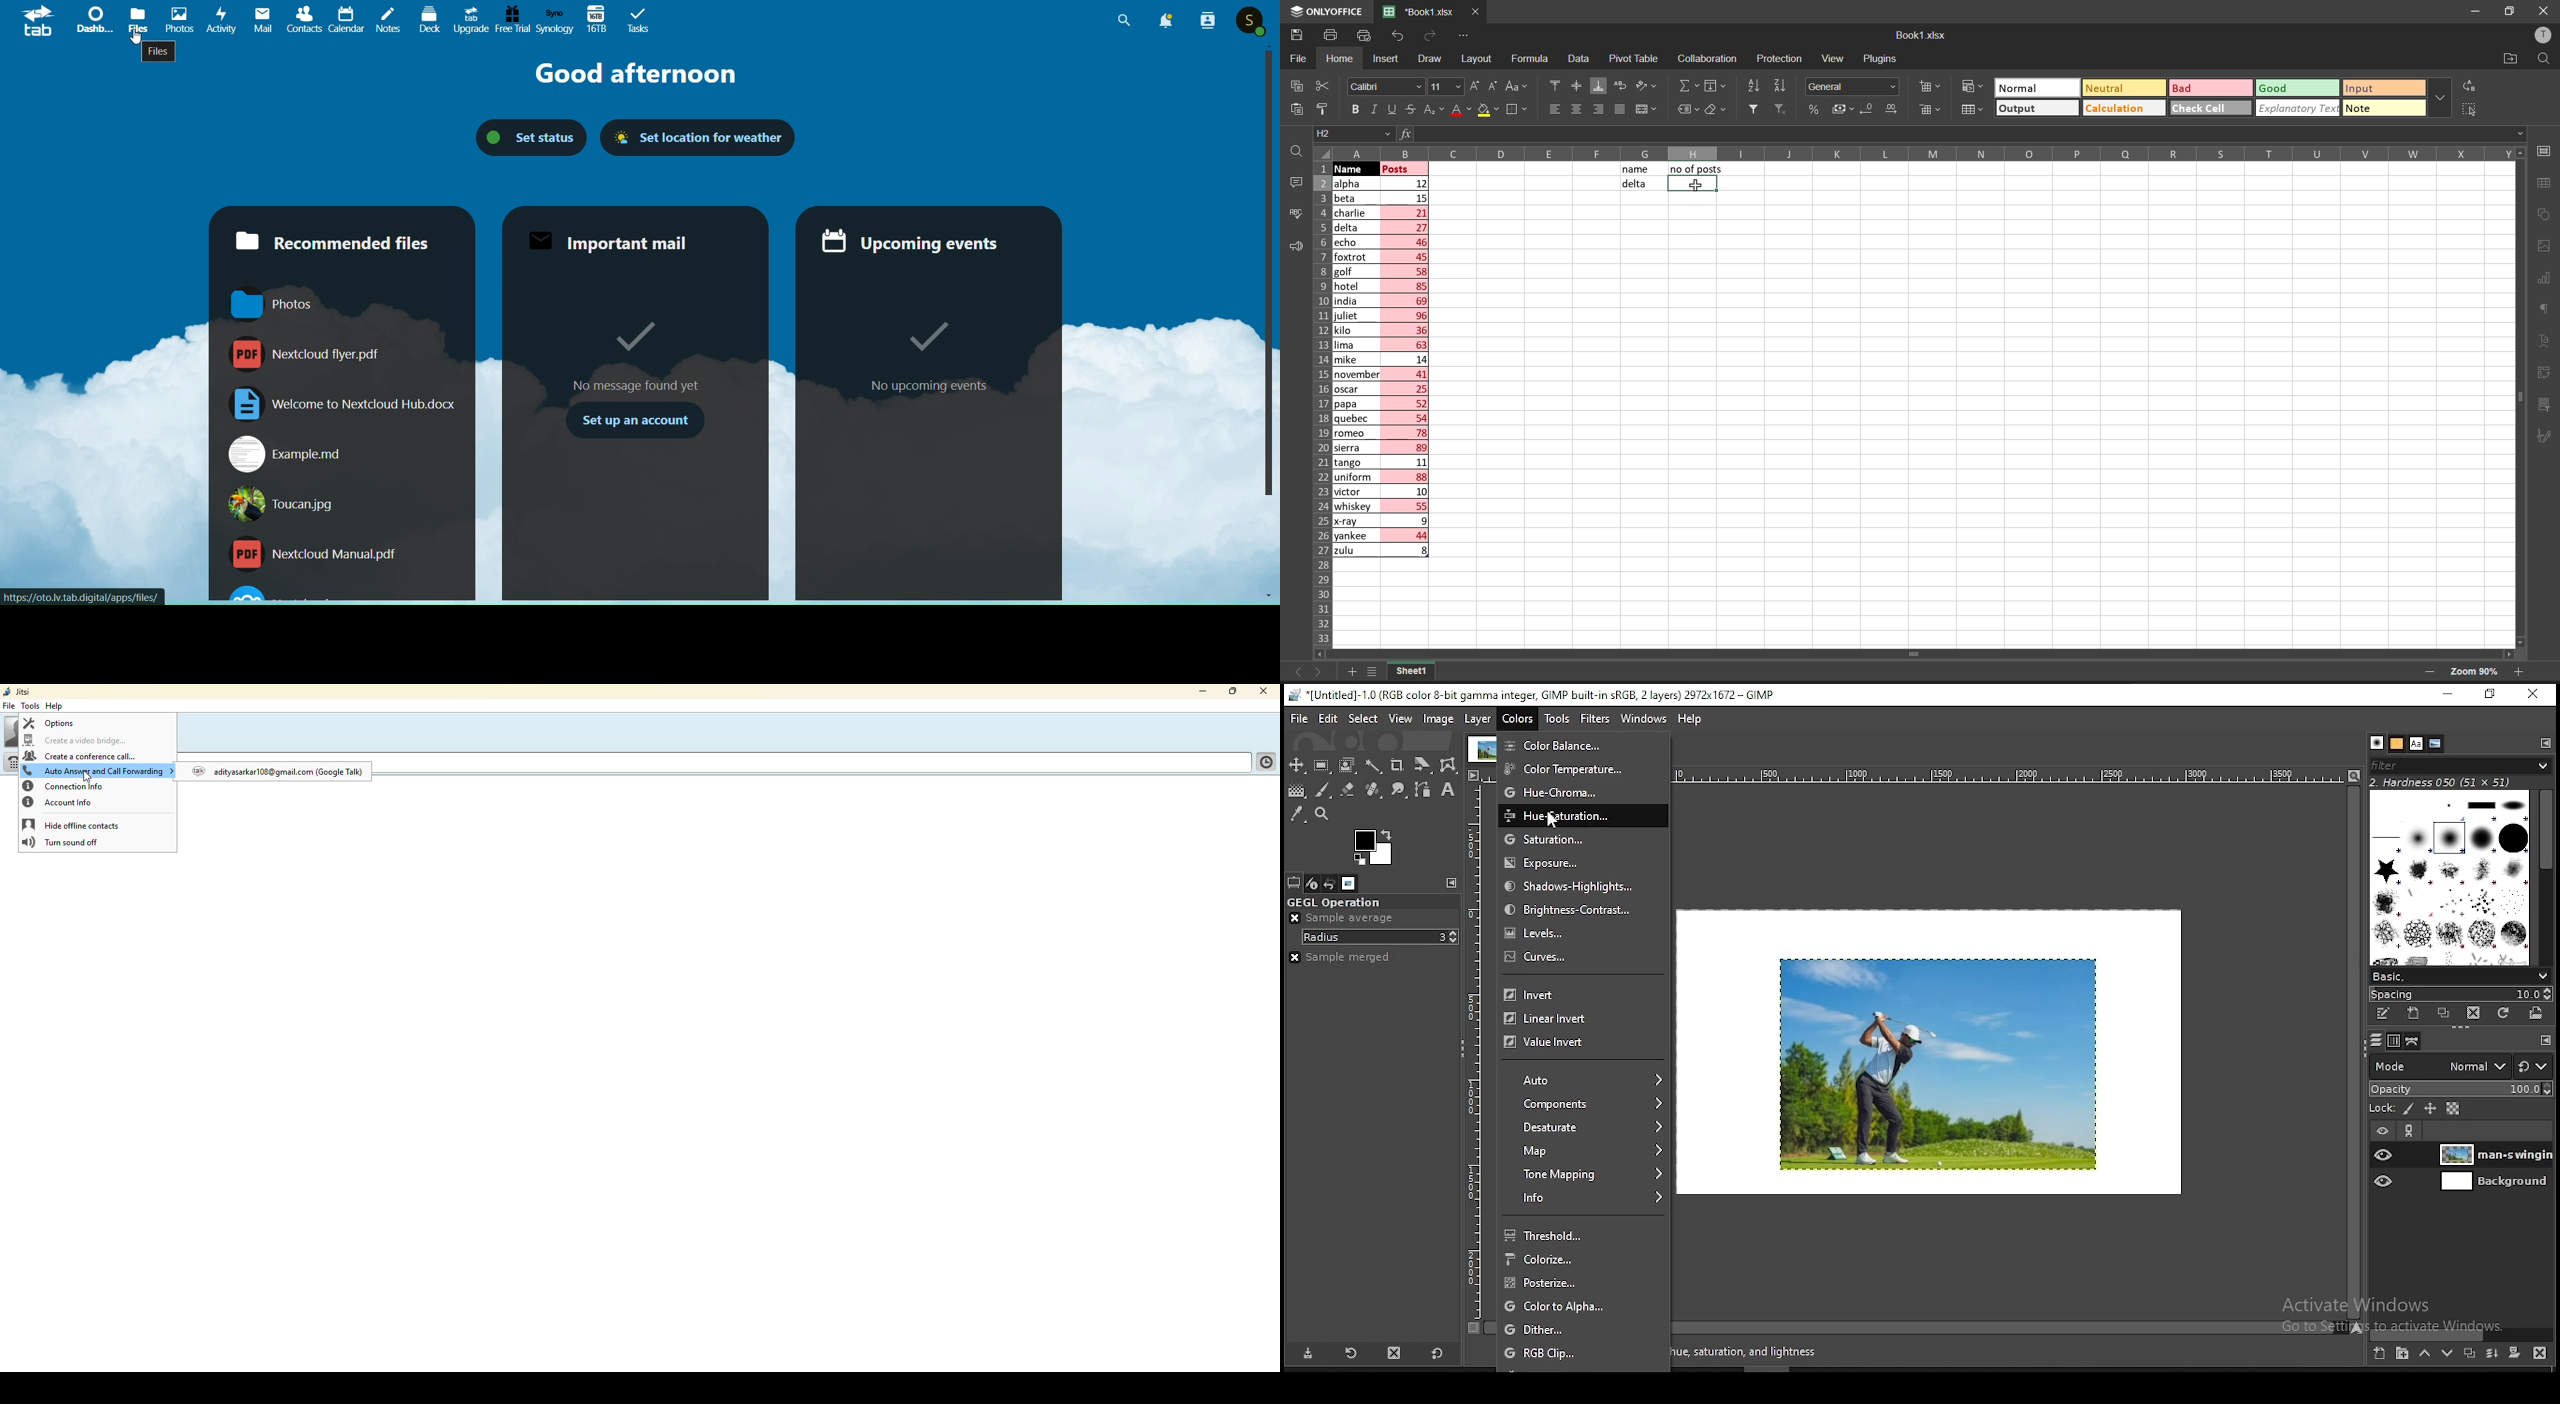 This screenshot has width=2576, height=1428. Describe the element at coordinates (389, 20) in the screenshot. I see `notes` at that location.